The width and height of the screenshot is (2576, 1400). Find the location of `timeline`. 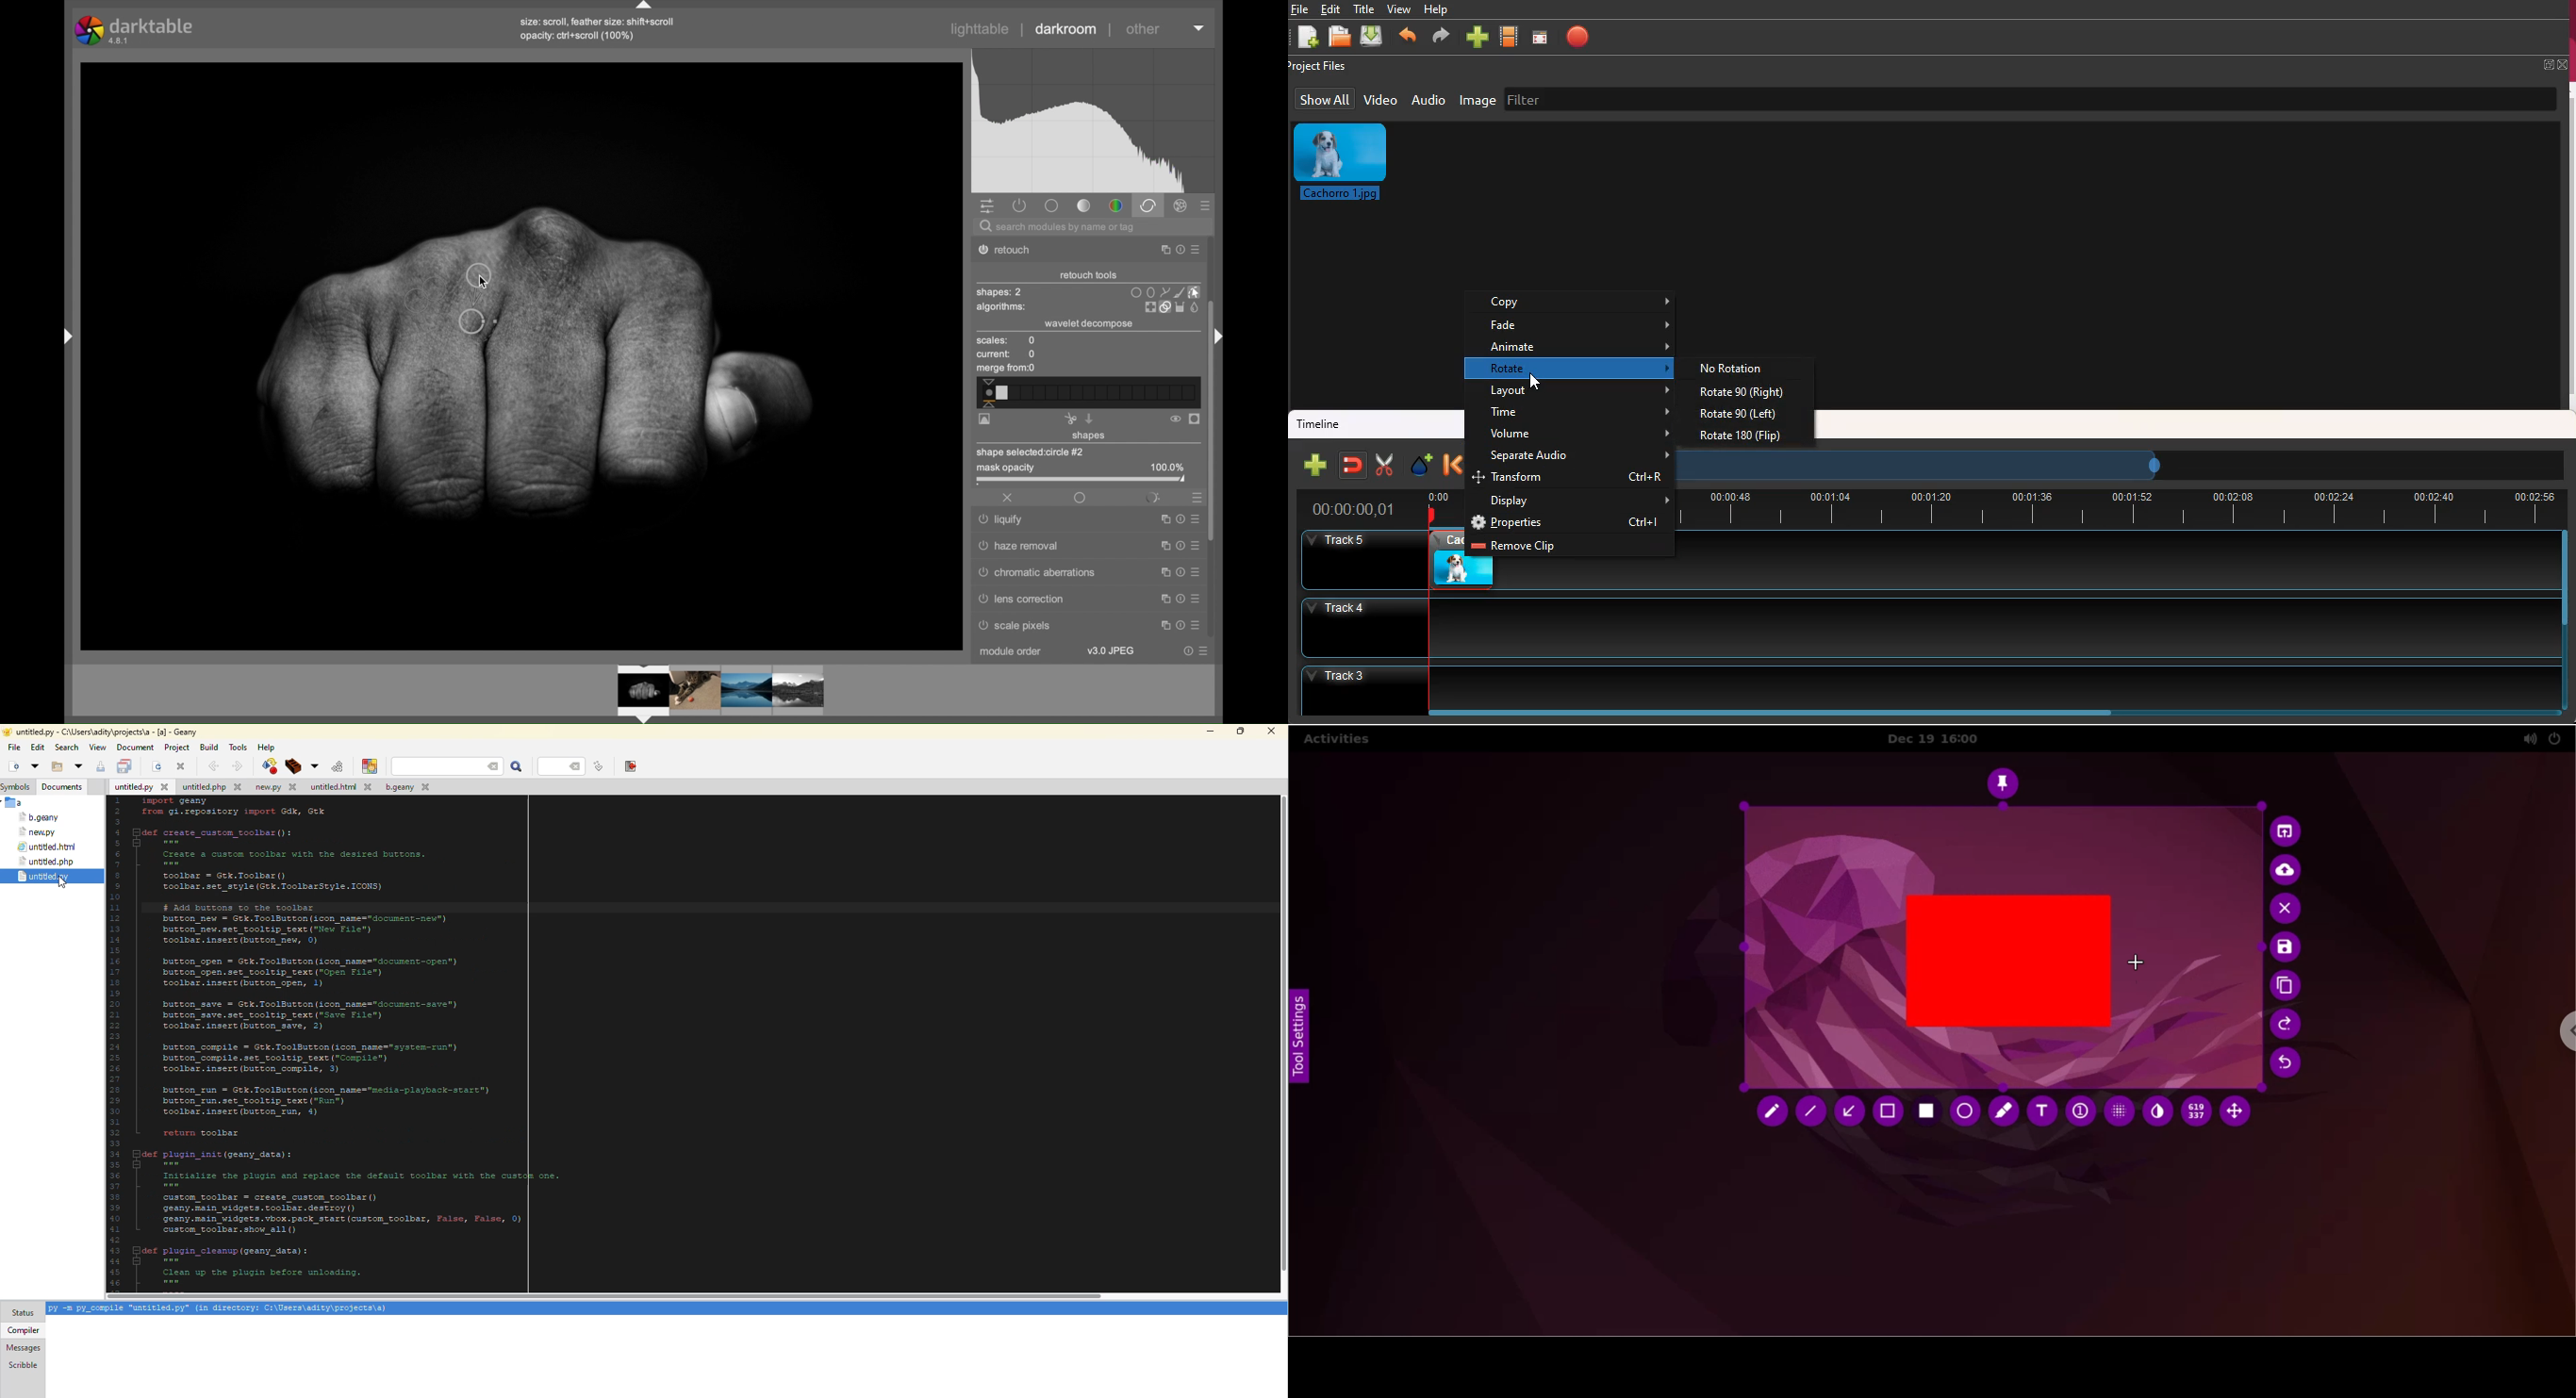

timeline is located at coordinates (2124, 506).